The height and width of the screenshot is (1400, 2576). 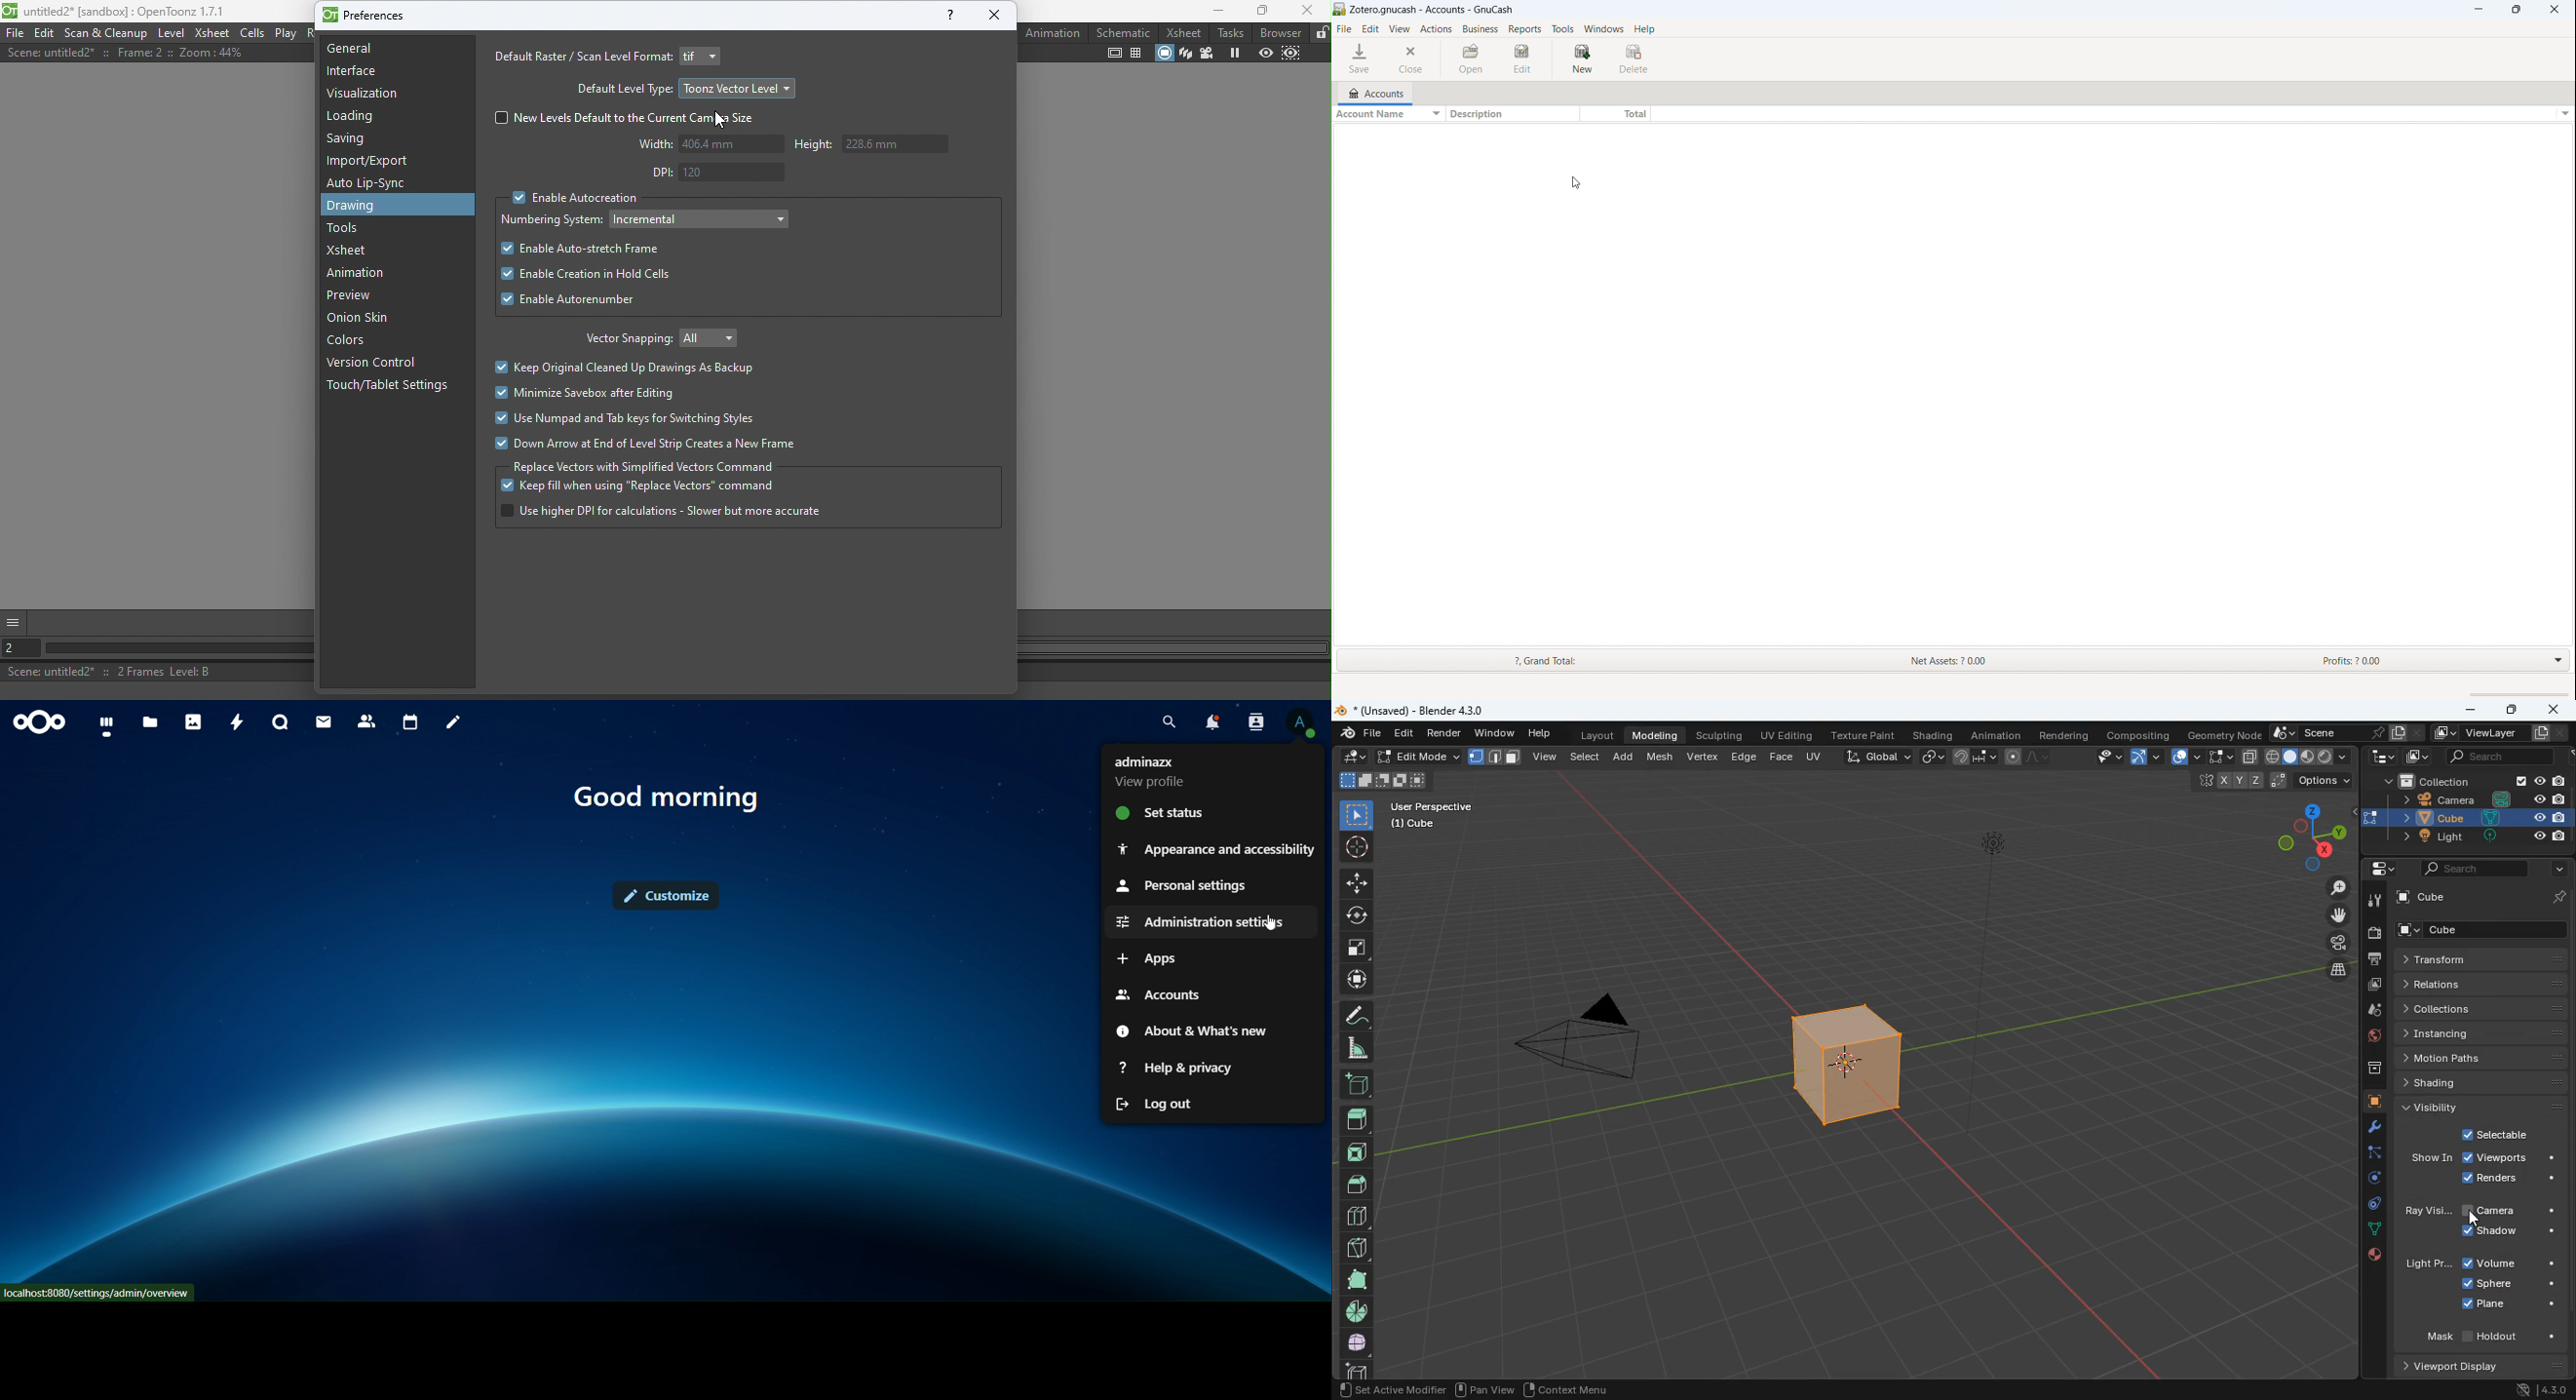 I want to click on apps, so click(x=1146, y=959).